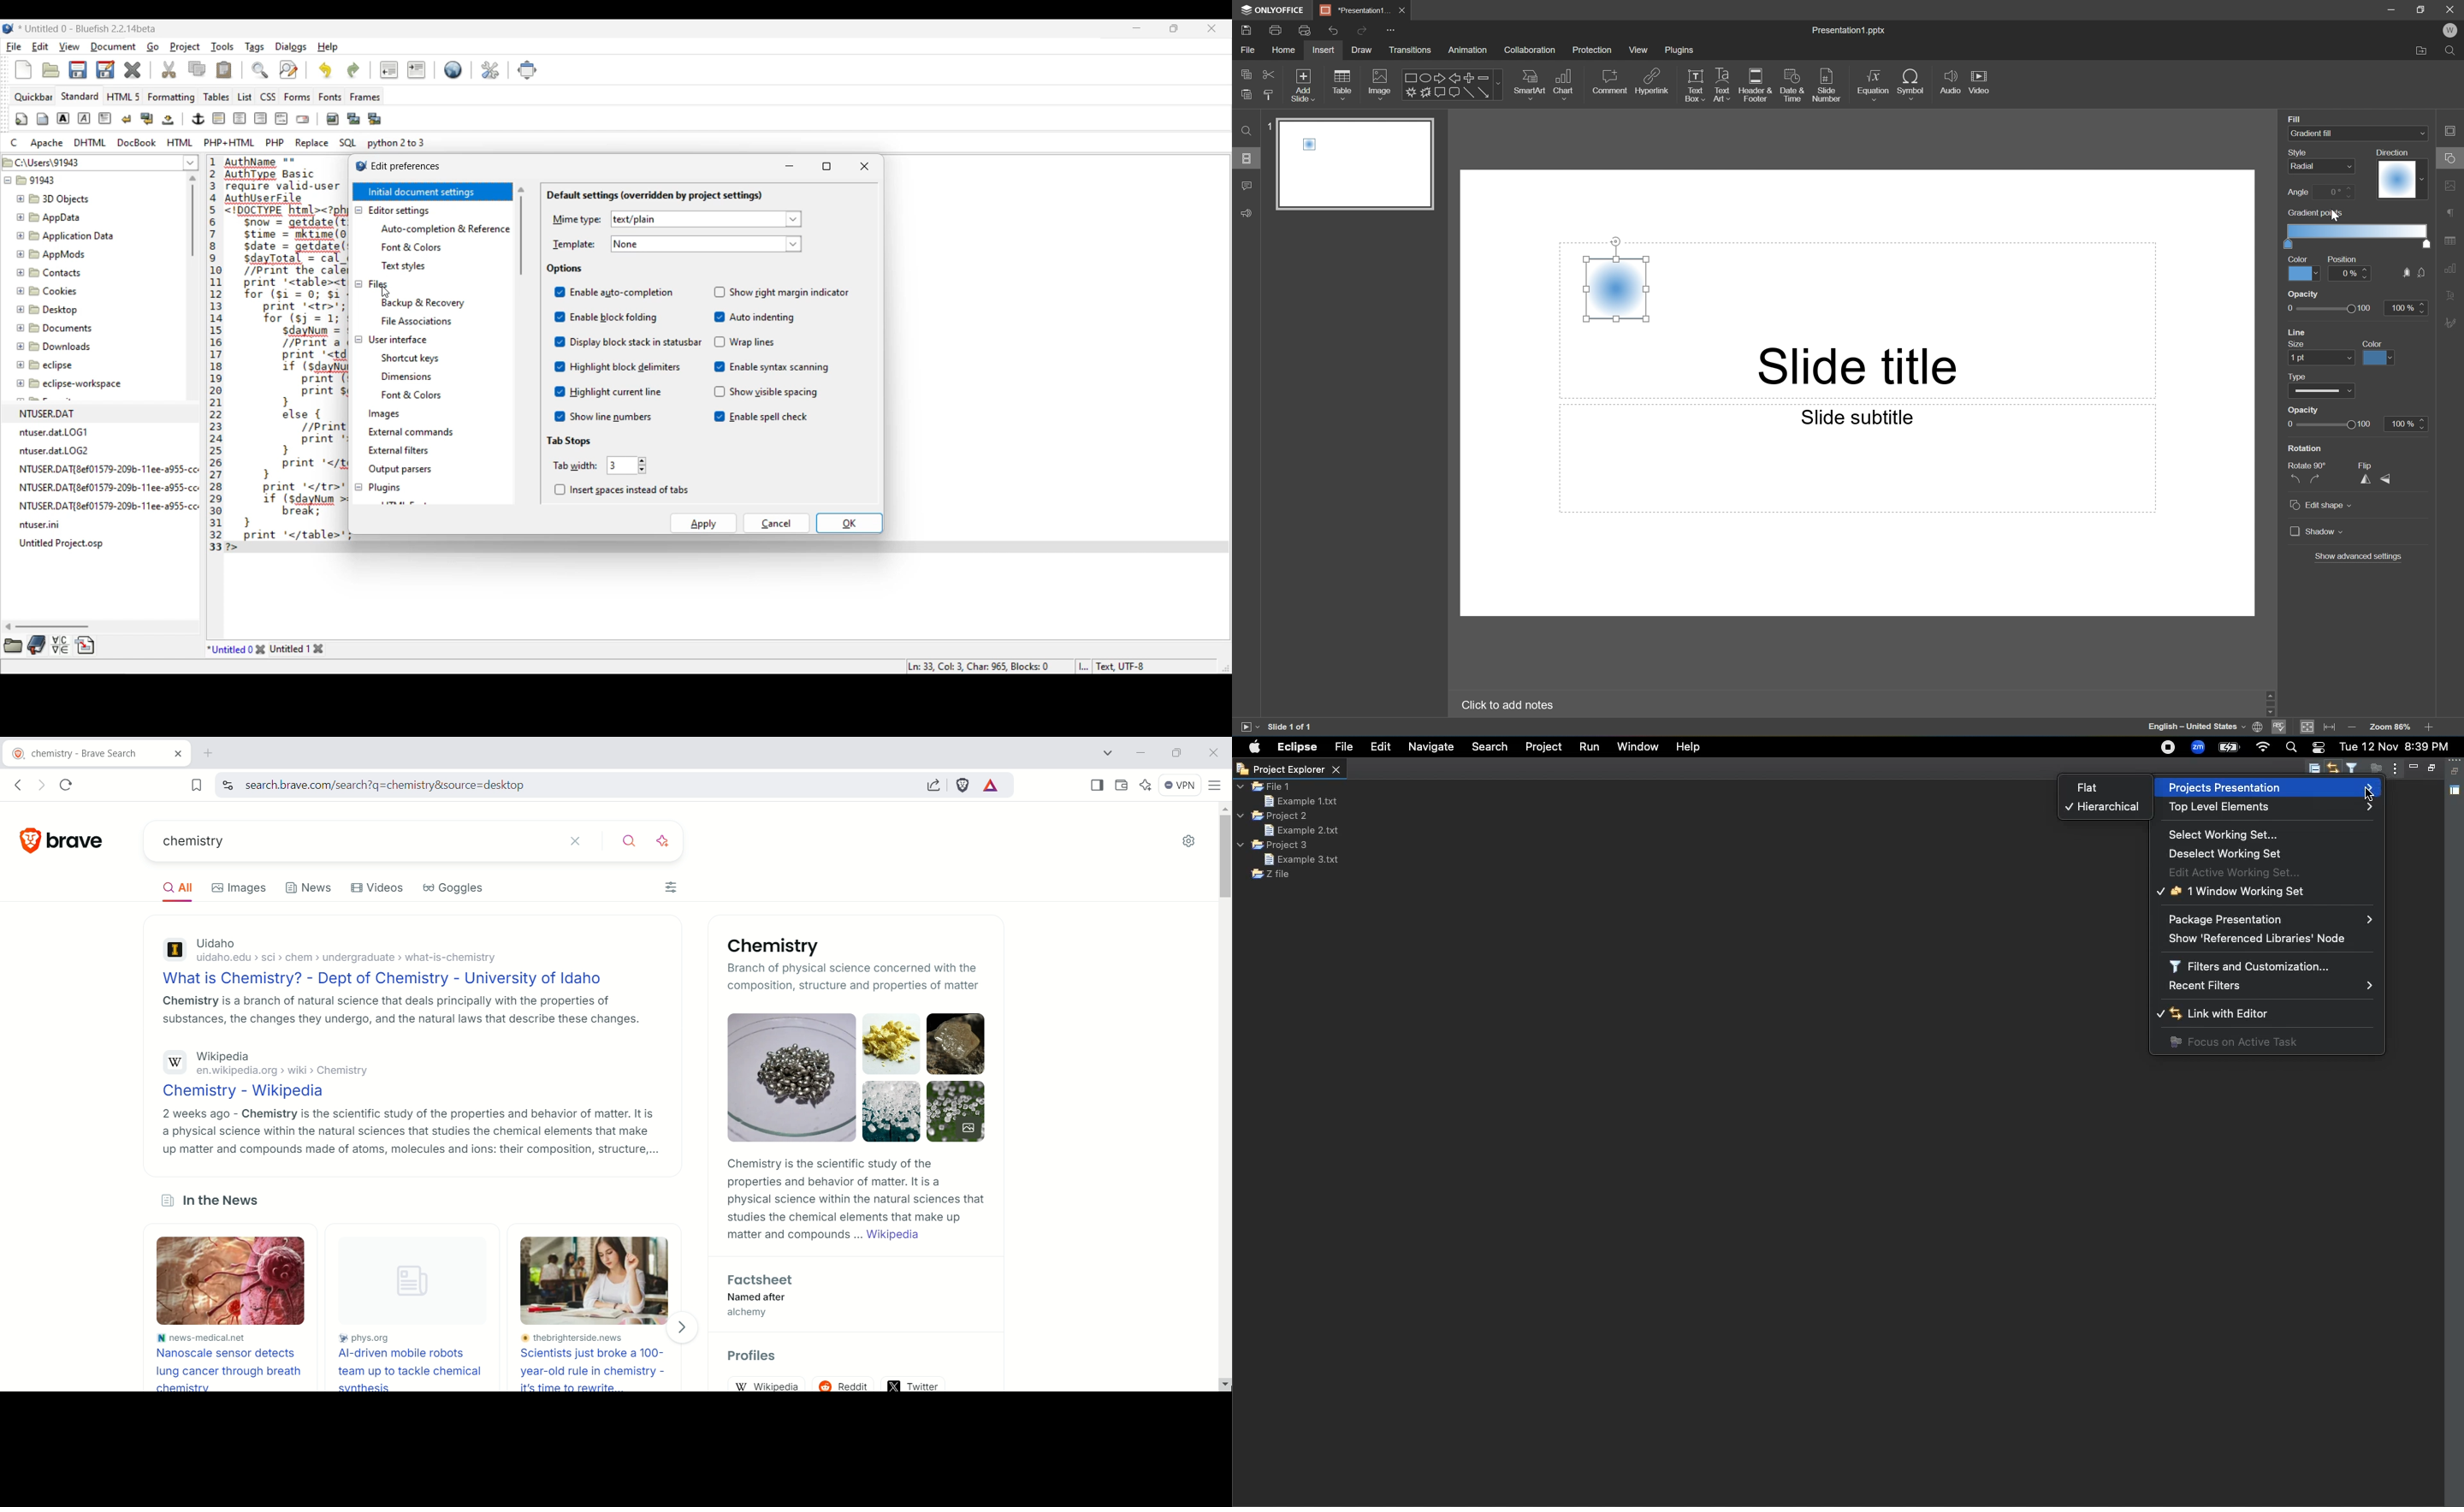 The width and height of the screenshot is (2464, 1512). What do you see at coordinates (1563, 83) in the screenshot?
I see `Chart` at bounding box center [1563, 83].